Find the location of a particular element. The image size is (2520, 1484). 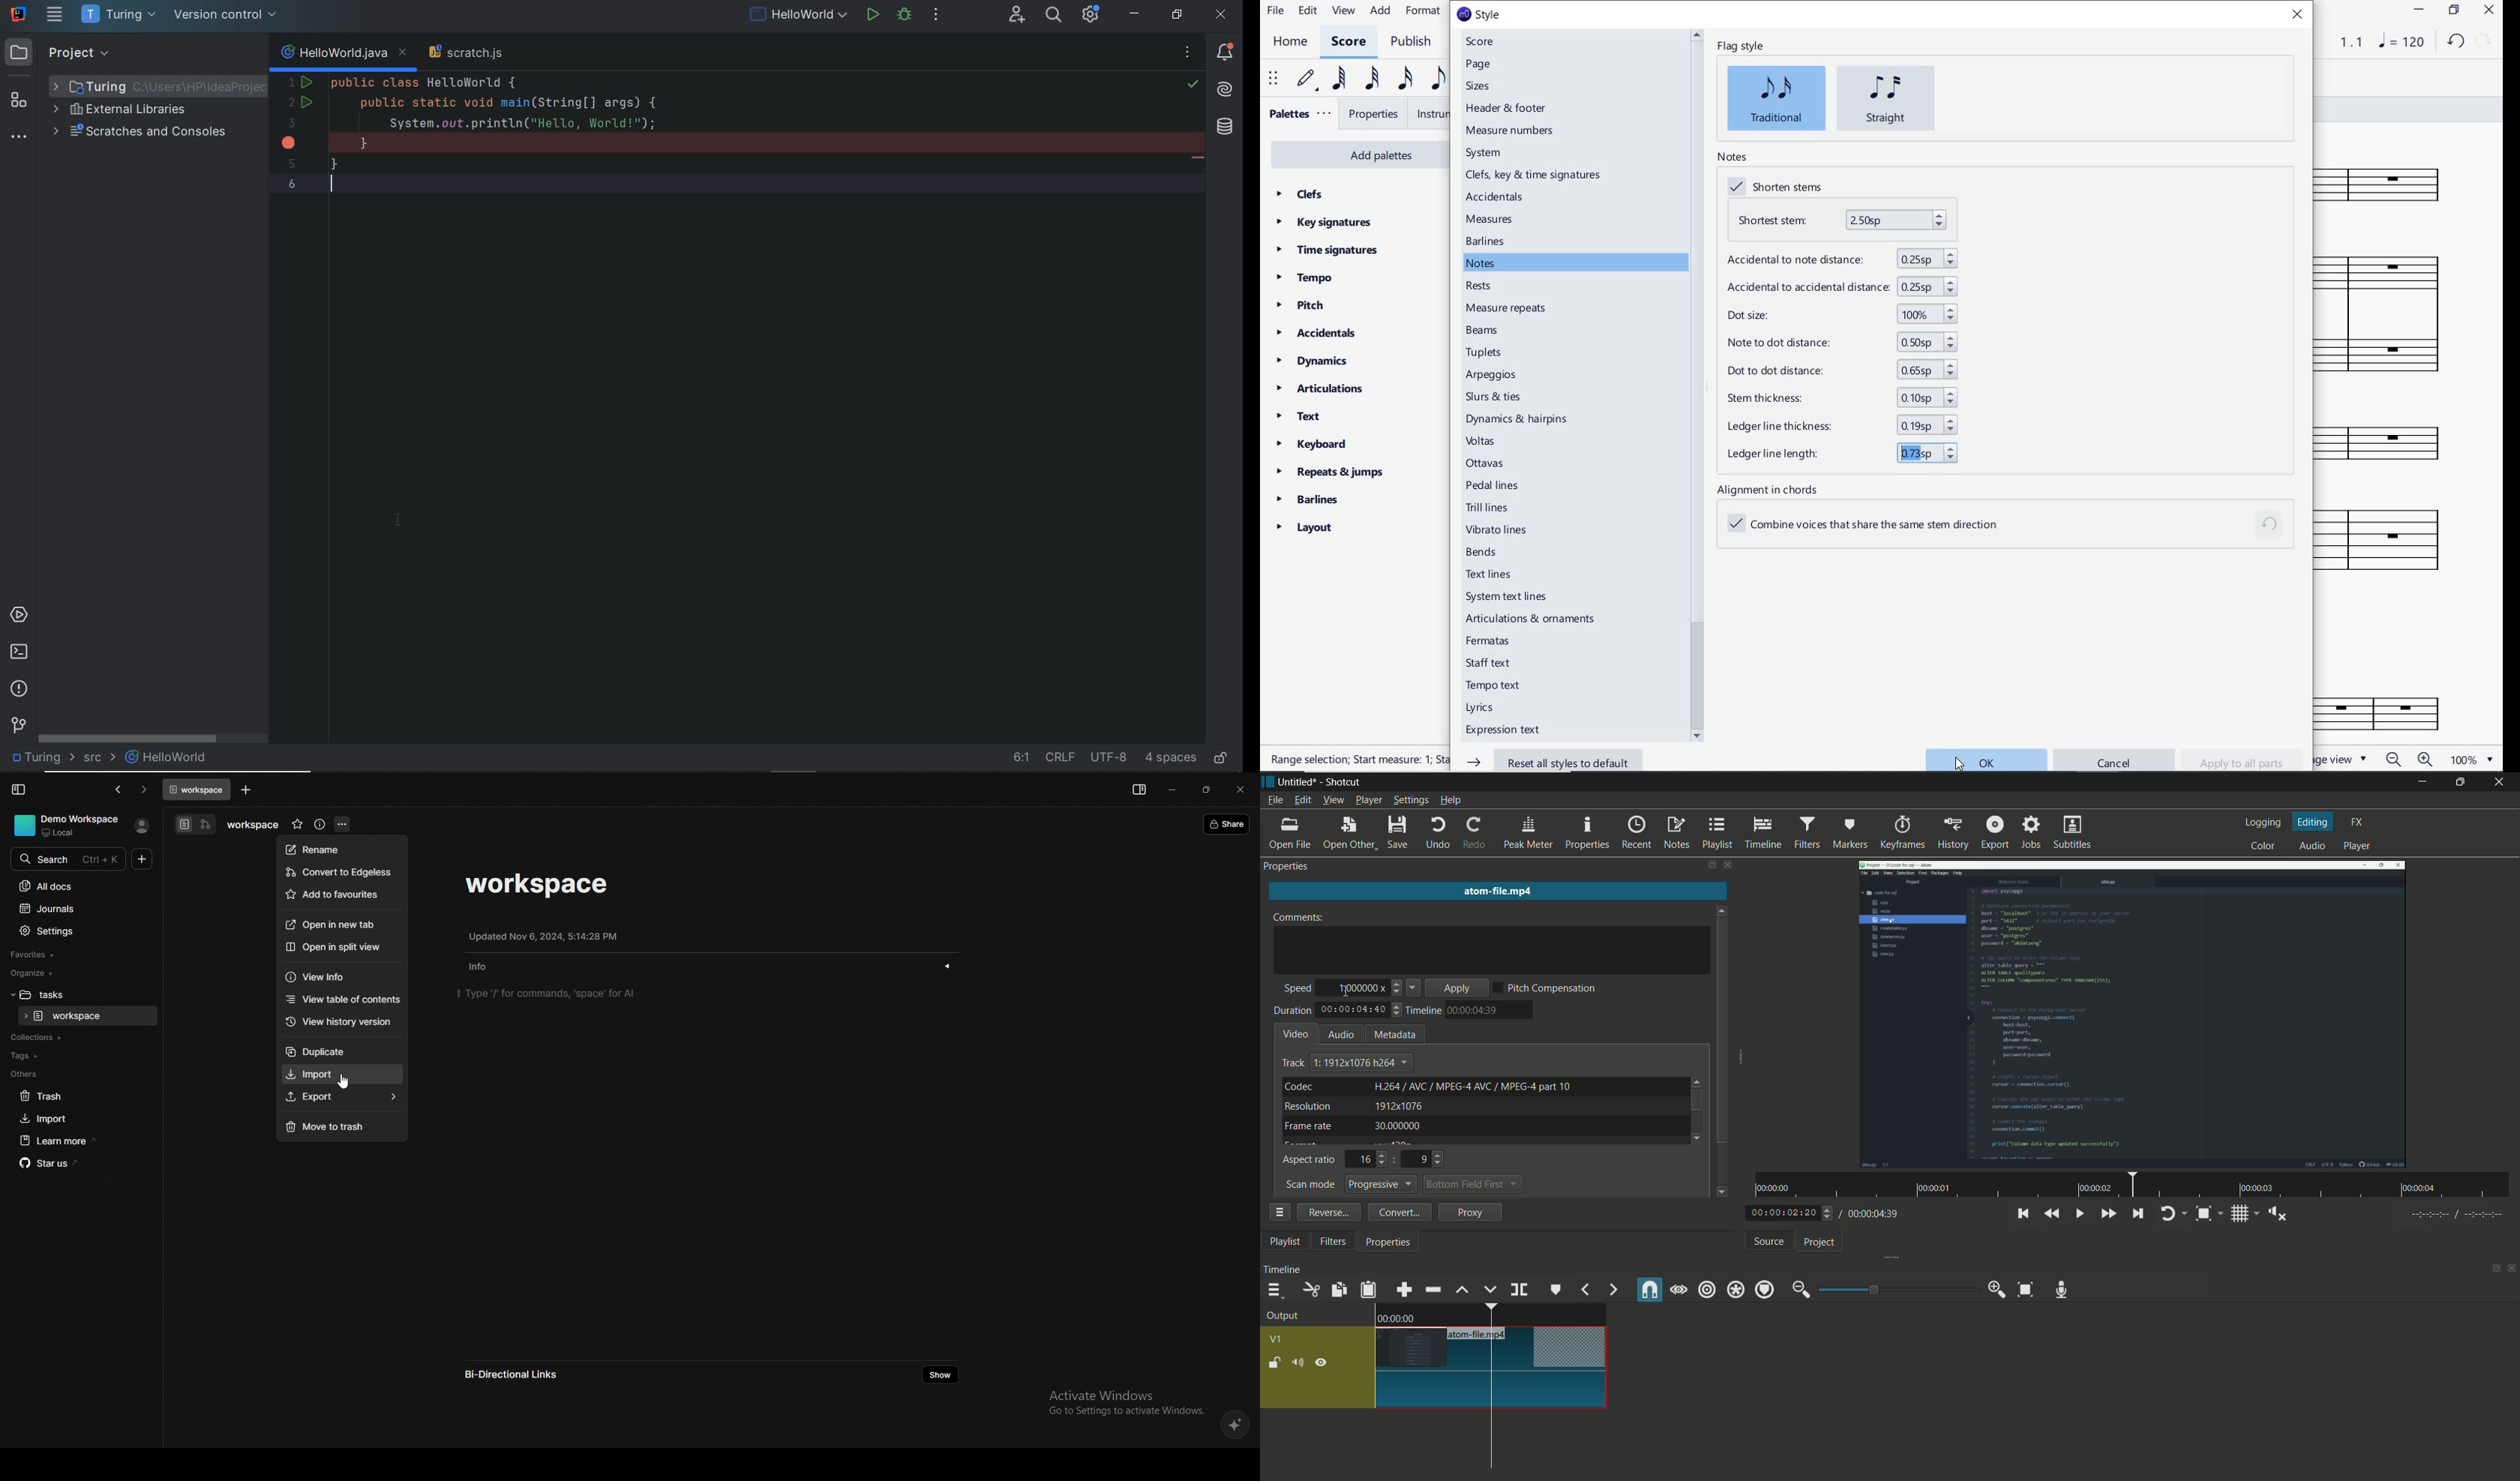

straight is located at coordinates (1887, 98).